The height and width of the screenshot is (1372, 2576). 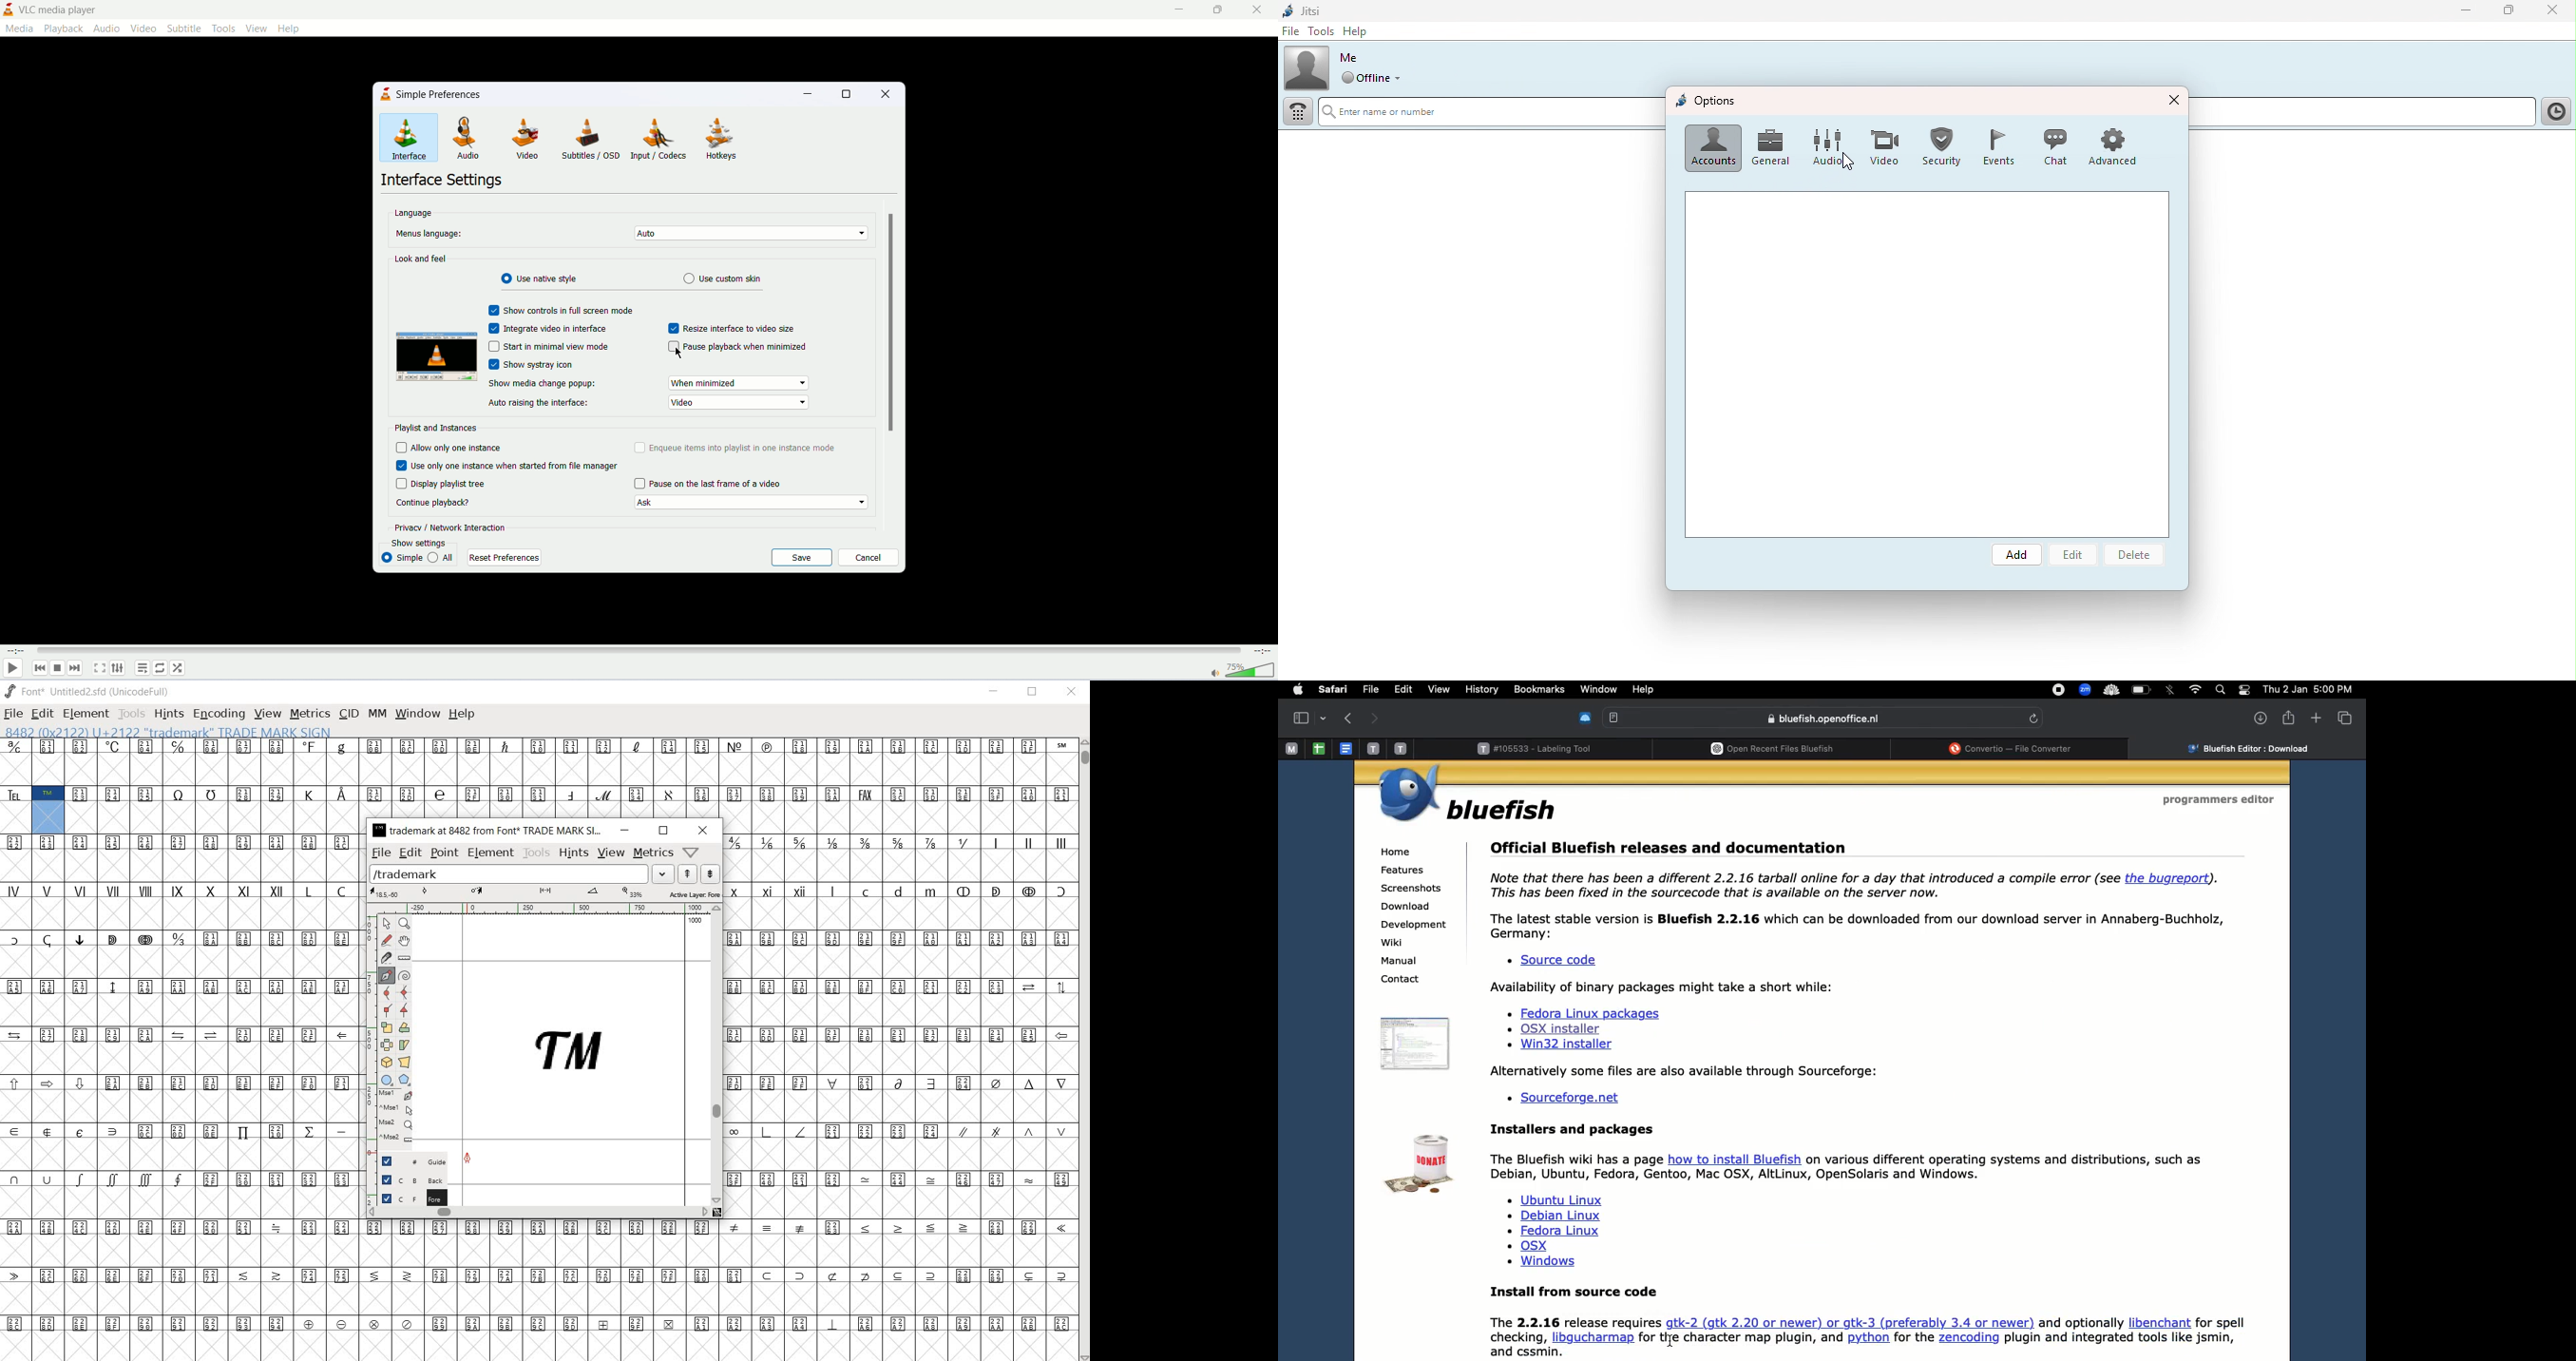 What do you see at coordinates (2139, 558) in the screenshot?
I see `Delete` at bounding box center [2139, 558].